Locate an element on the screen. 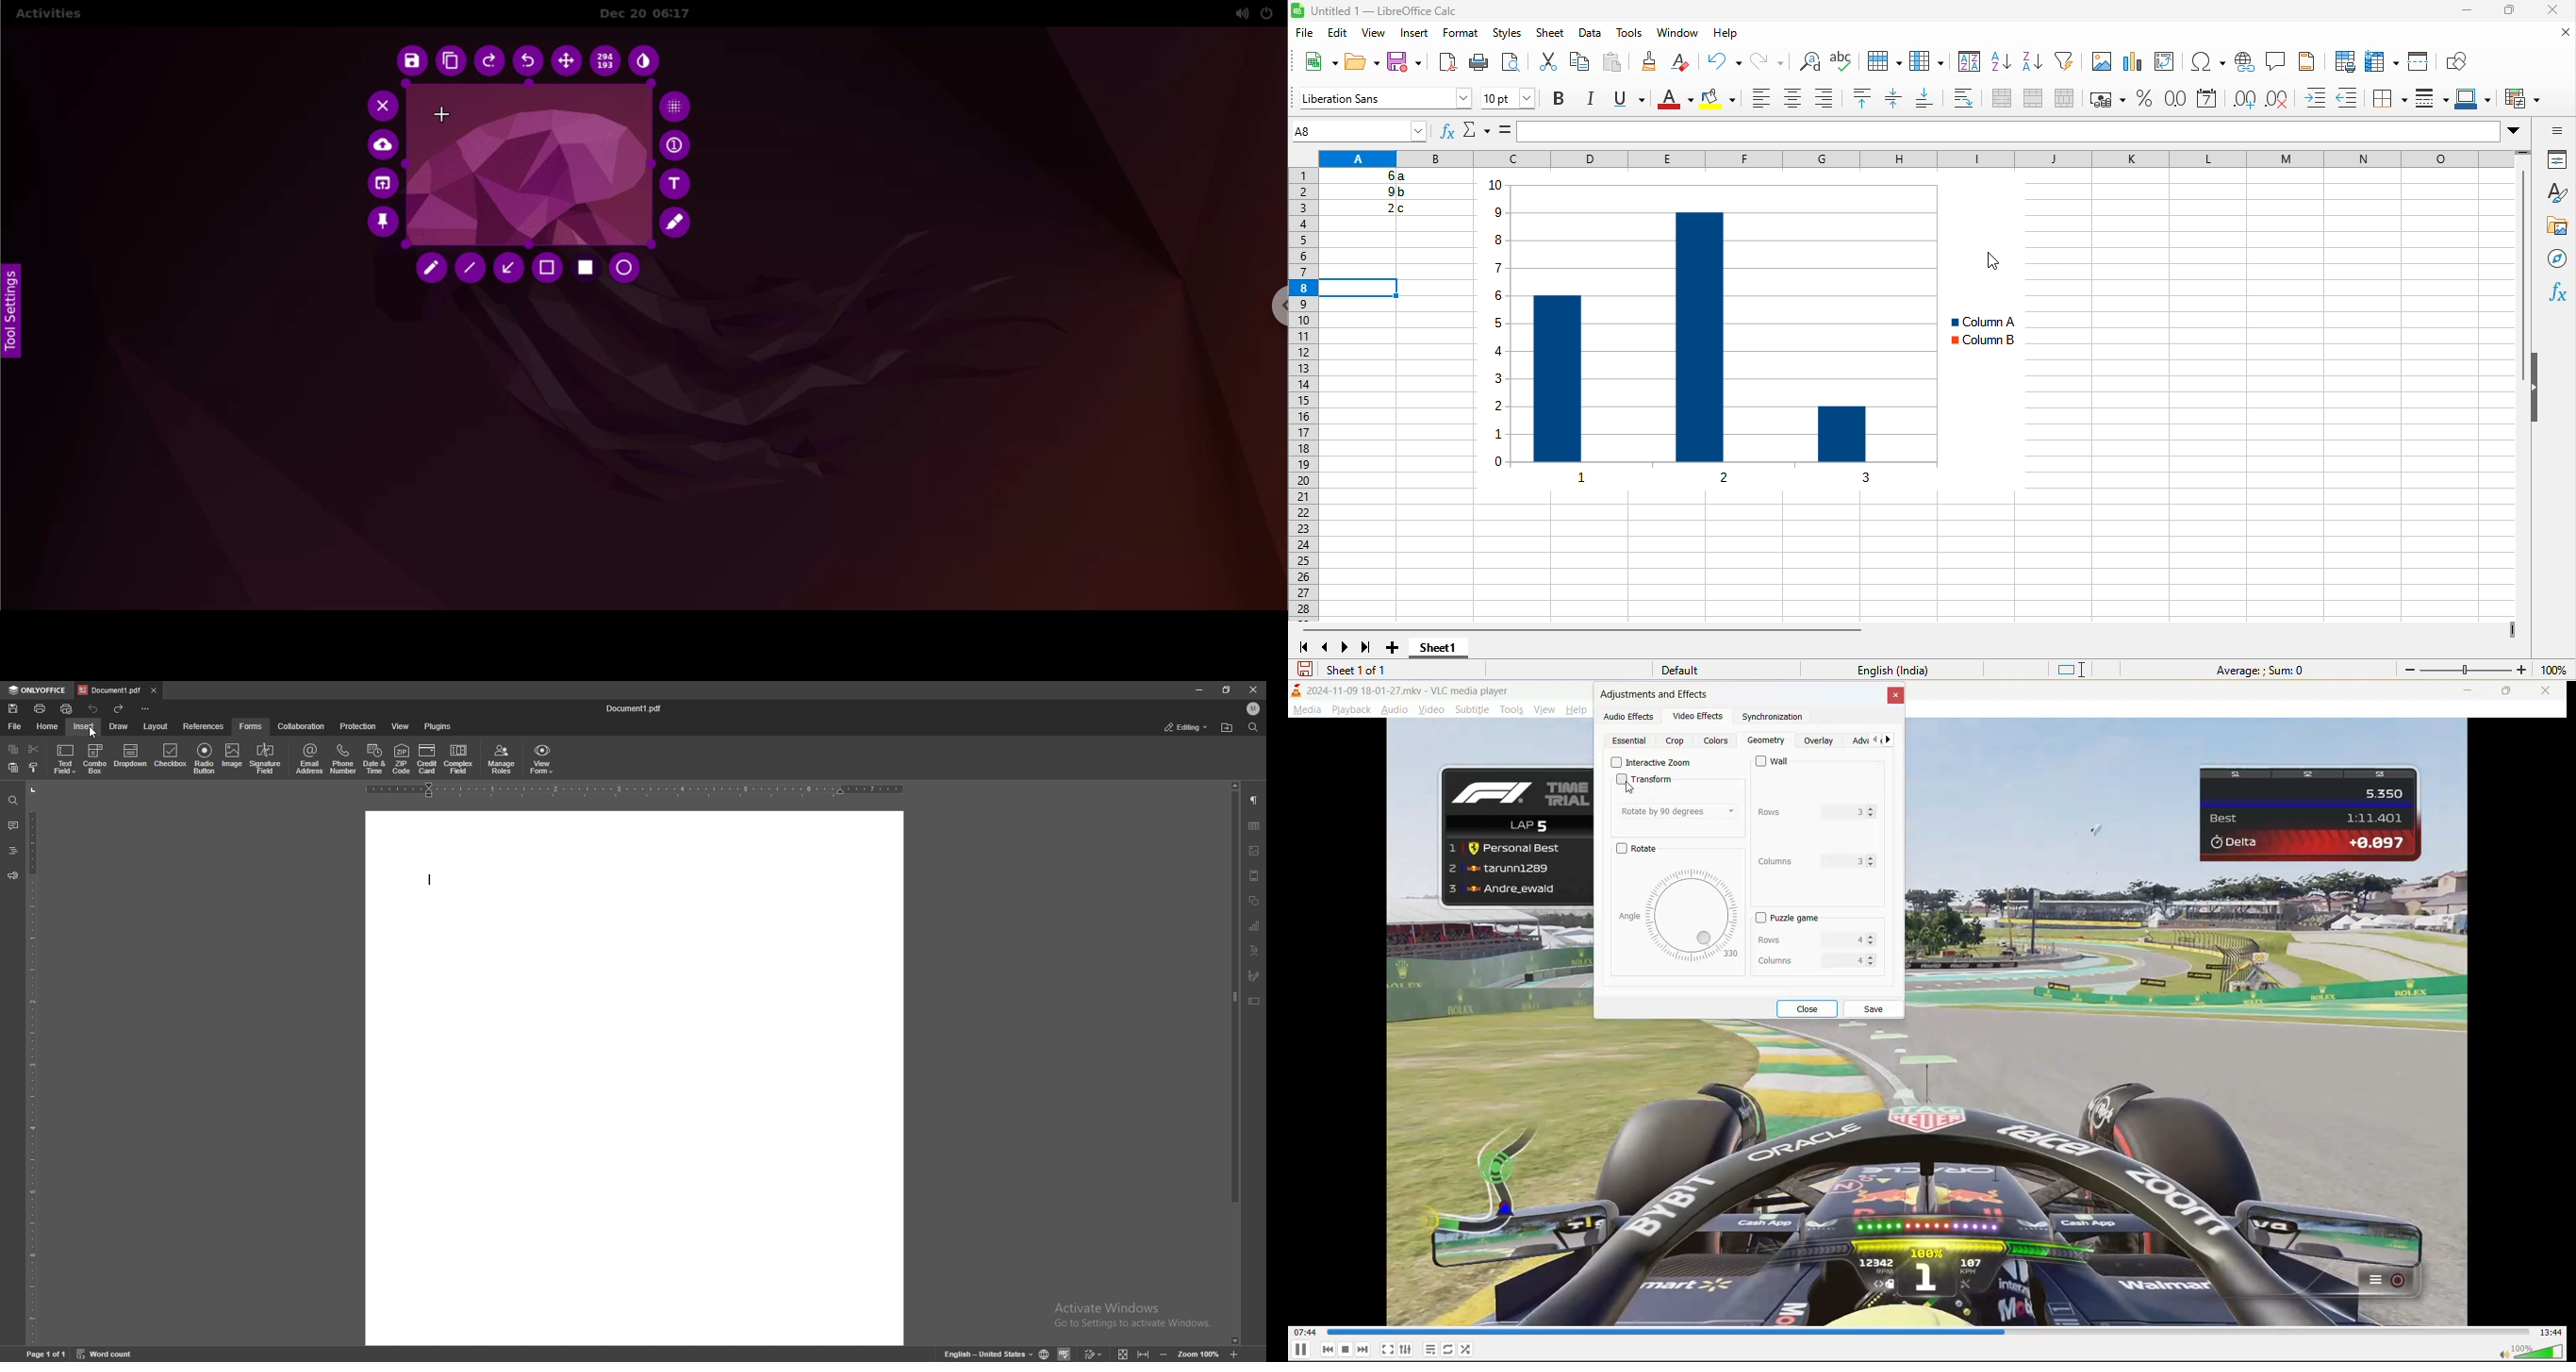 The height and width of the screenshot is (1372, 2576). find is located at coordinates (13, 800).